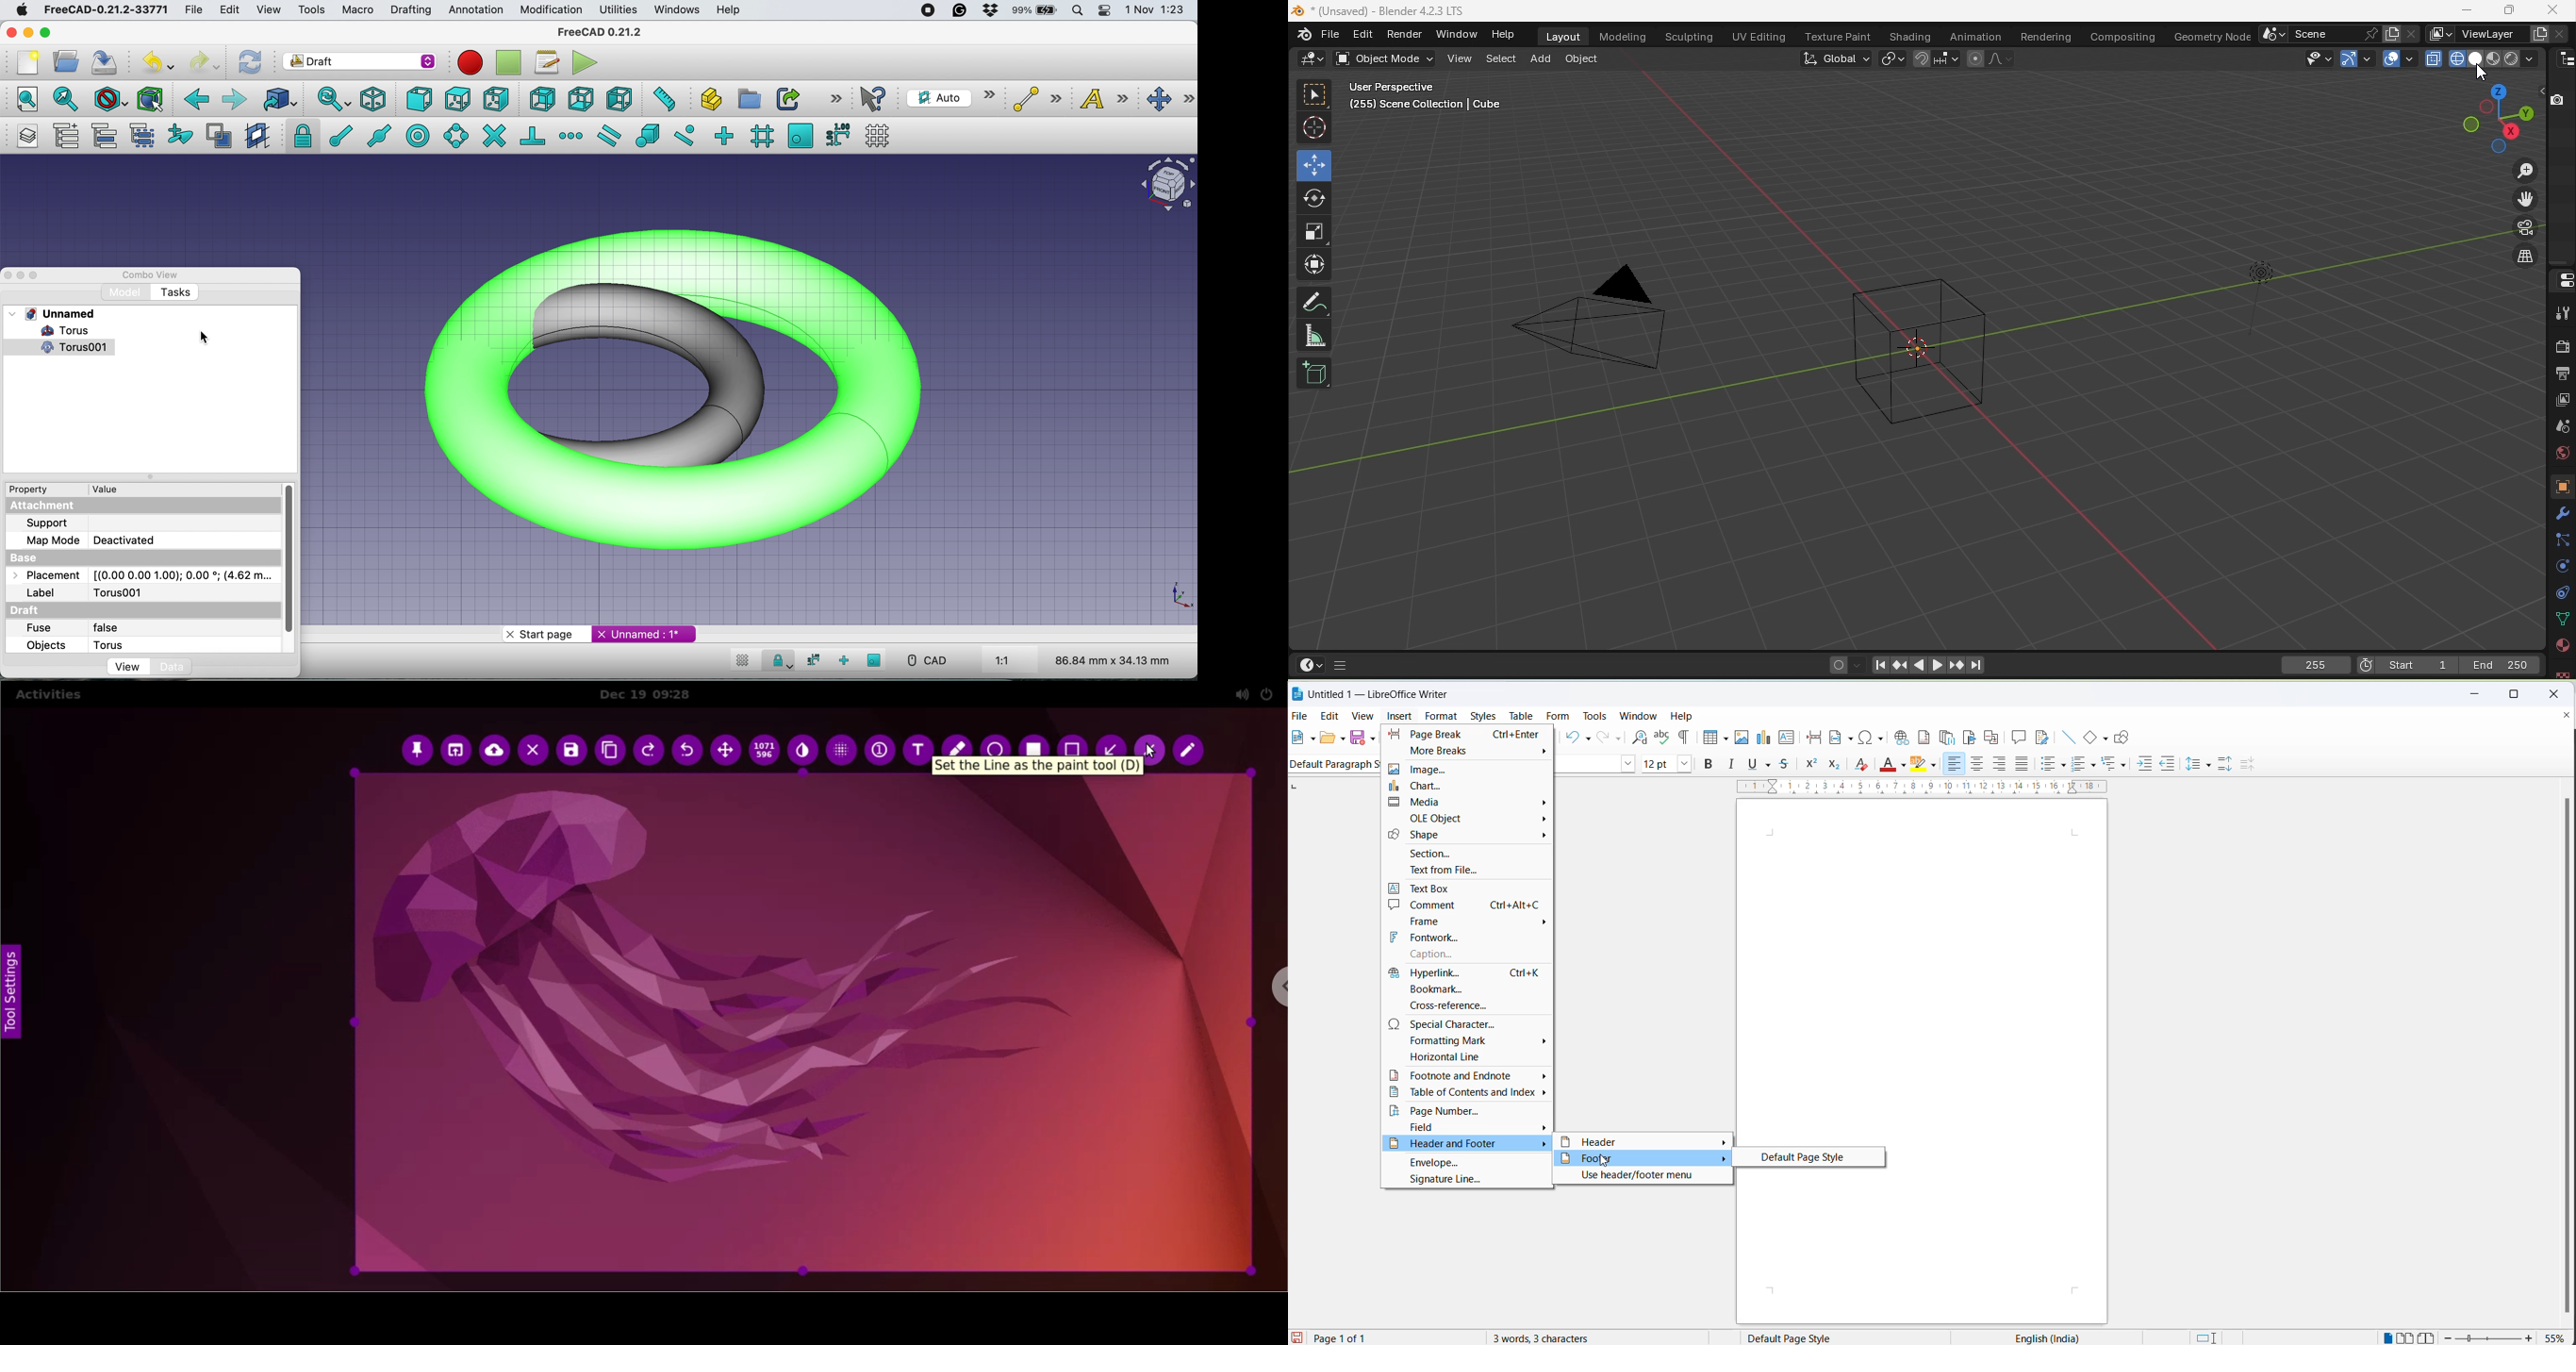  Describe the element at coordinates (800, 135) in the screenshot. I see `snap working plane` at that location.